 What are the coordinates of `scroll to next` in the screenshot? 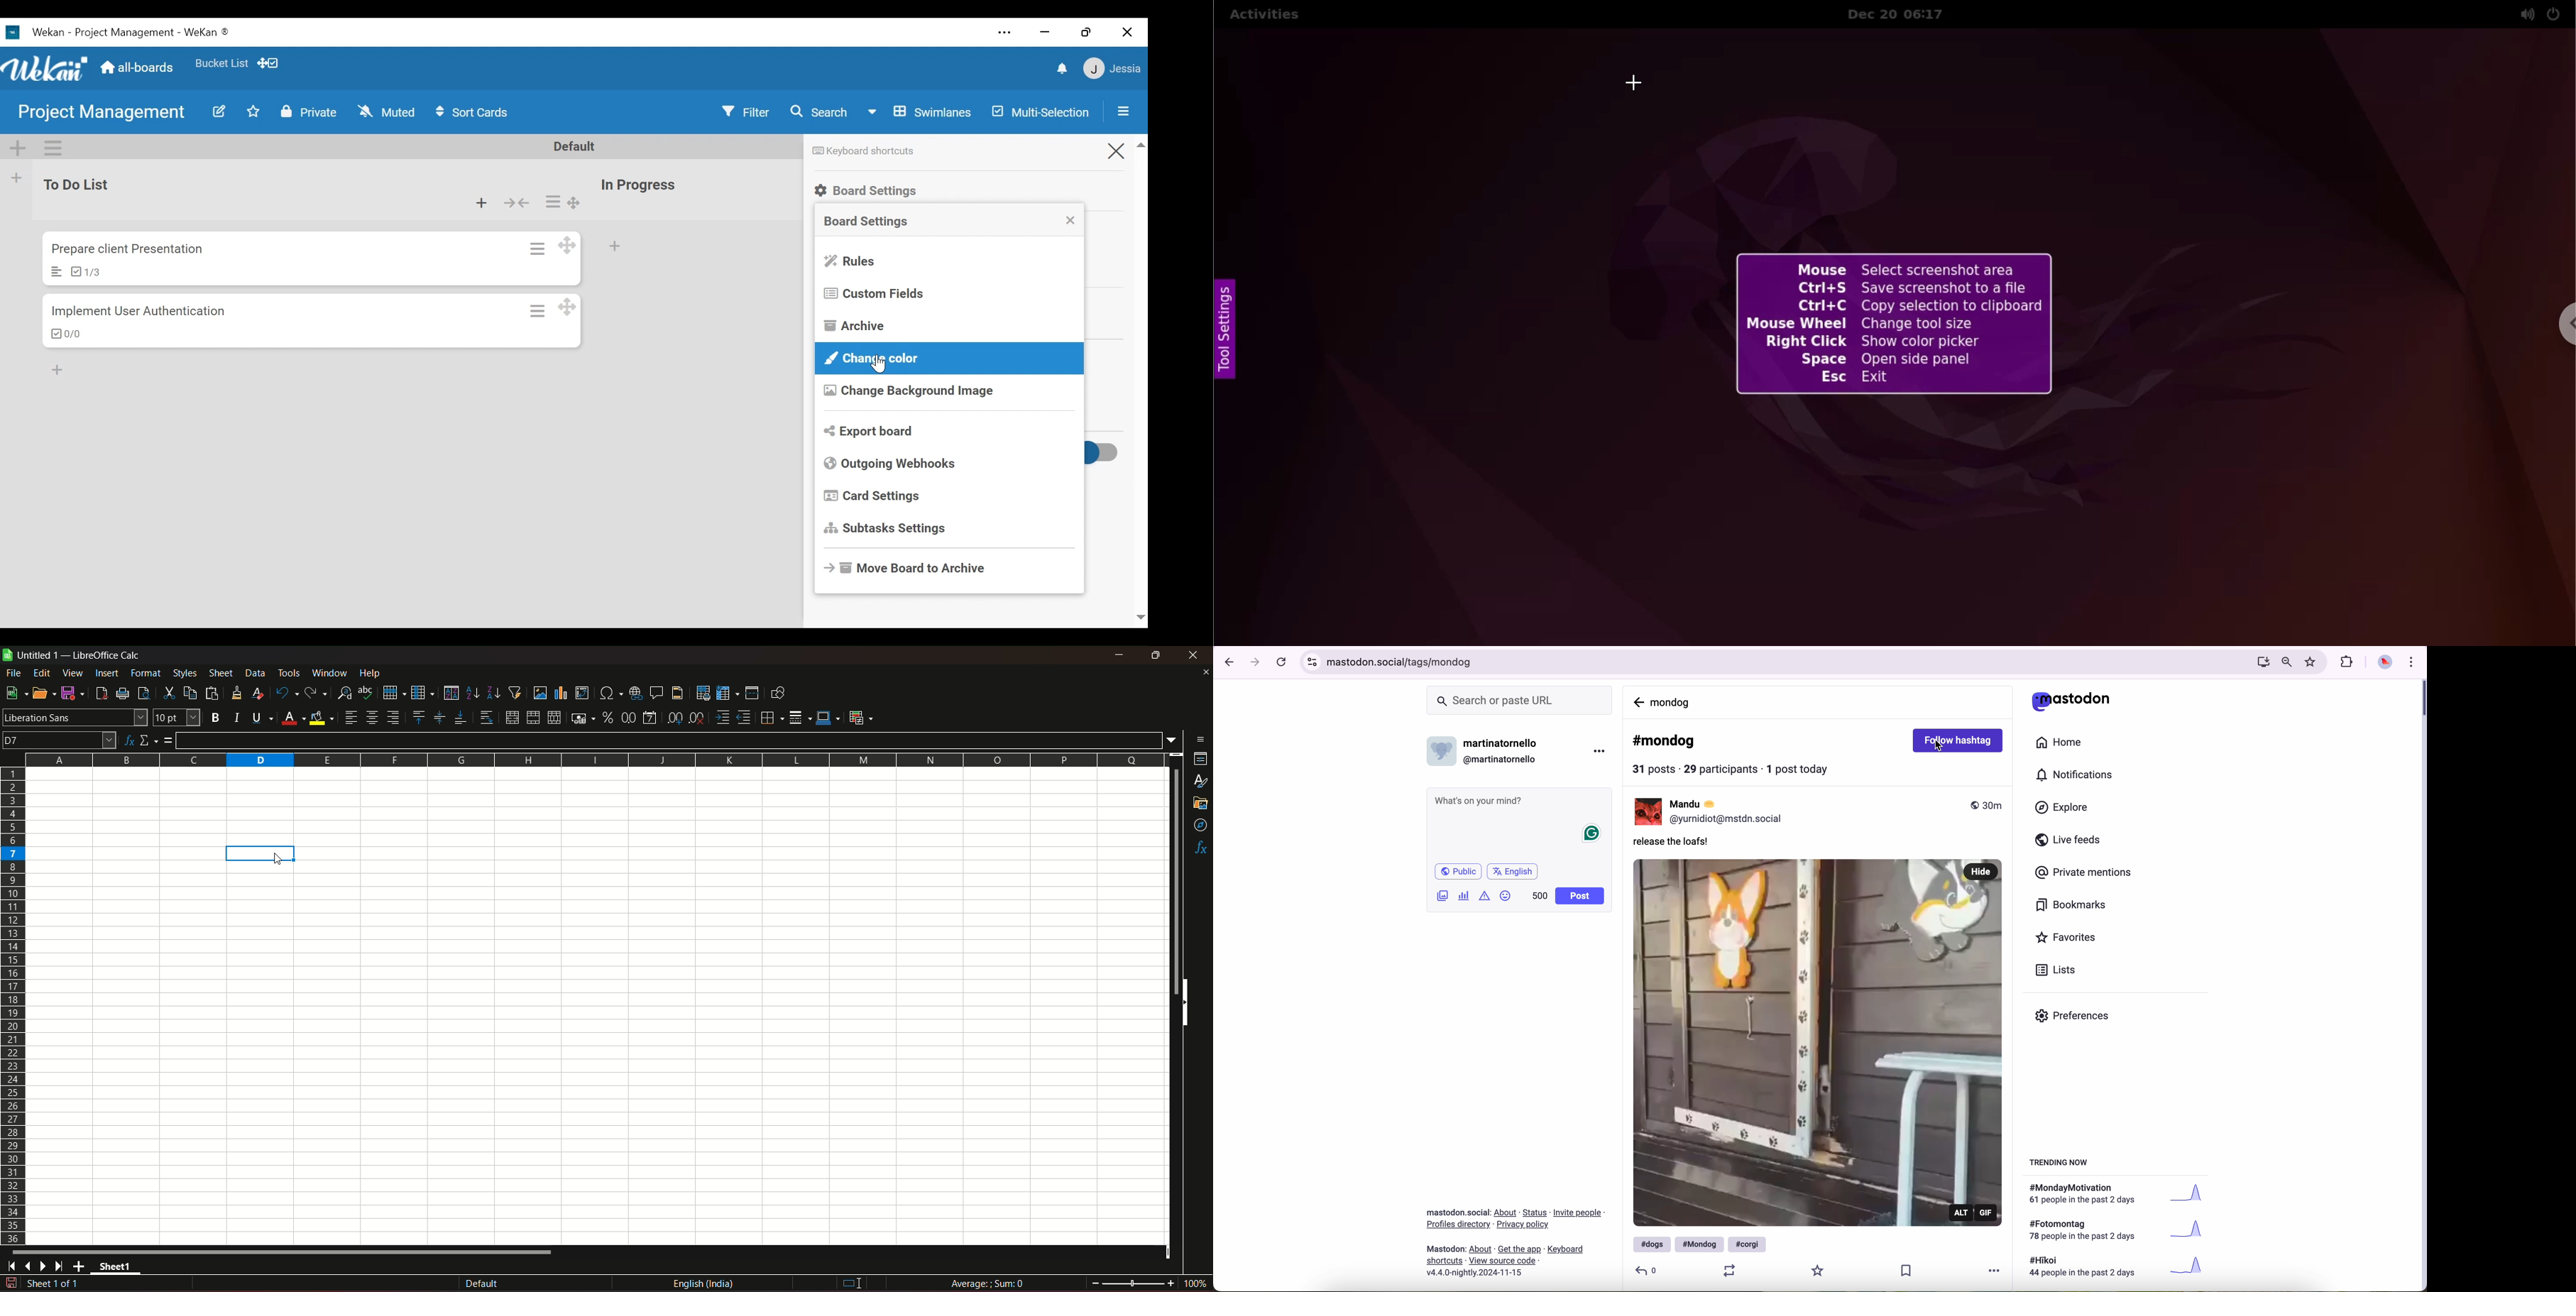 It's located at (46, 1267).